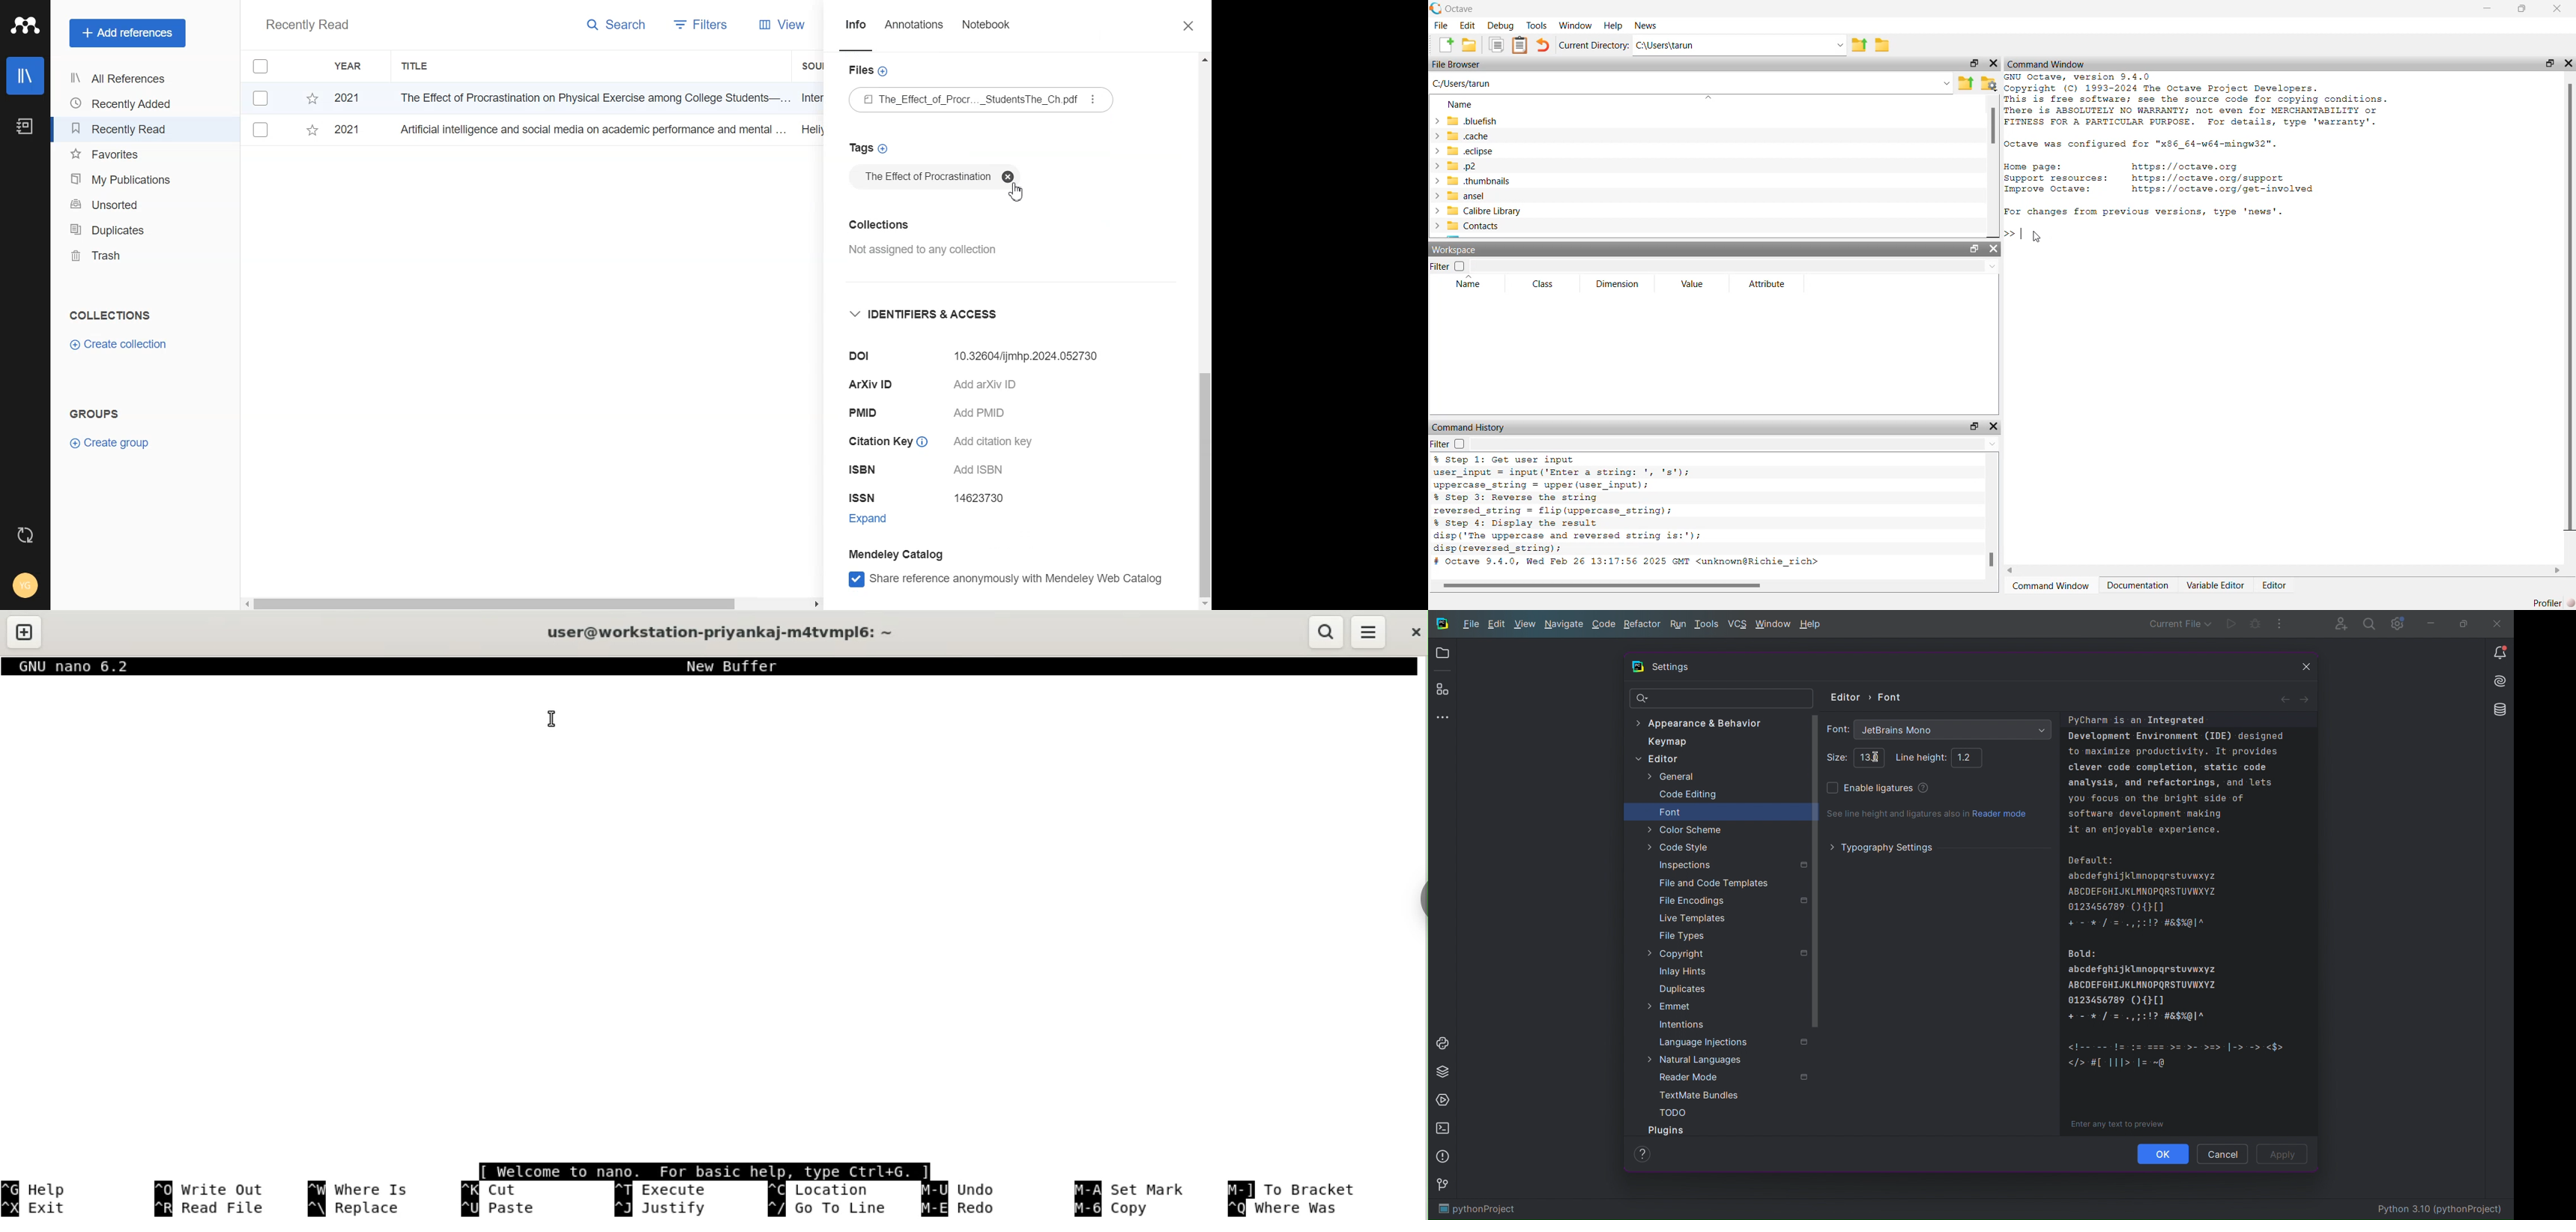 This screenshot has height=1232, width=2576. I want to click on Library, so click(26, 76).